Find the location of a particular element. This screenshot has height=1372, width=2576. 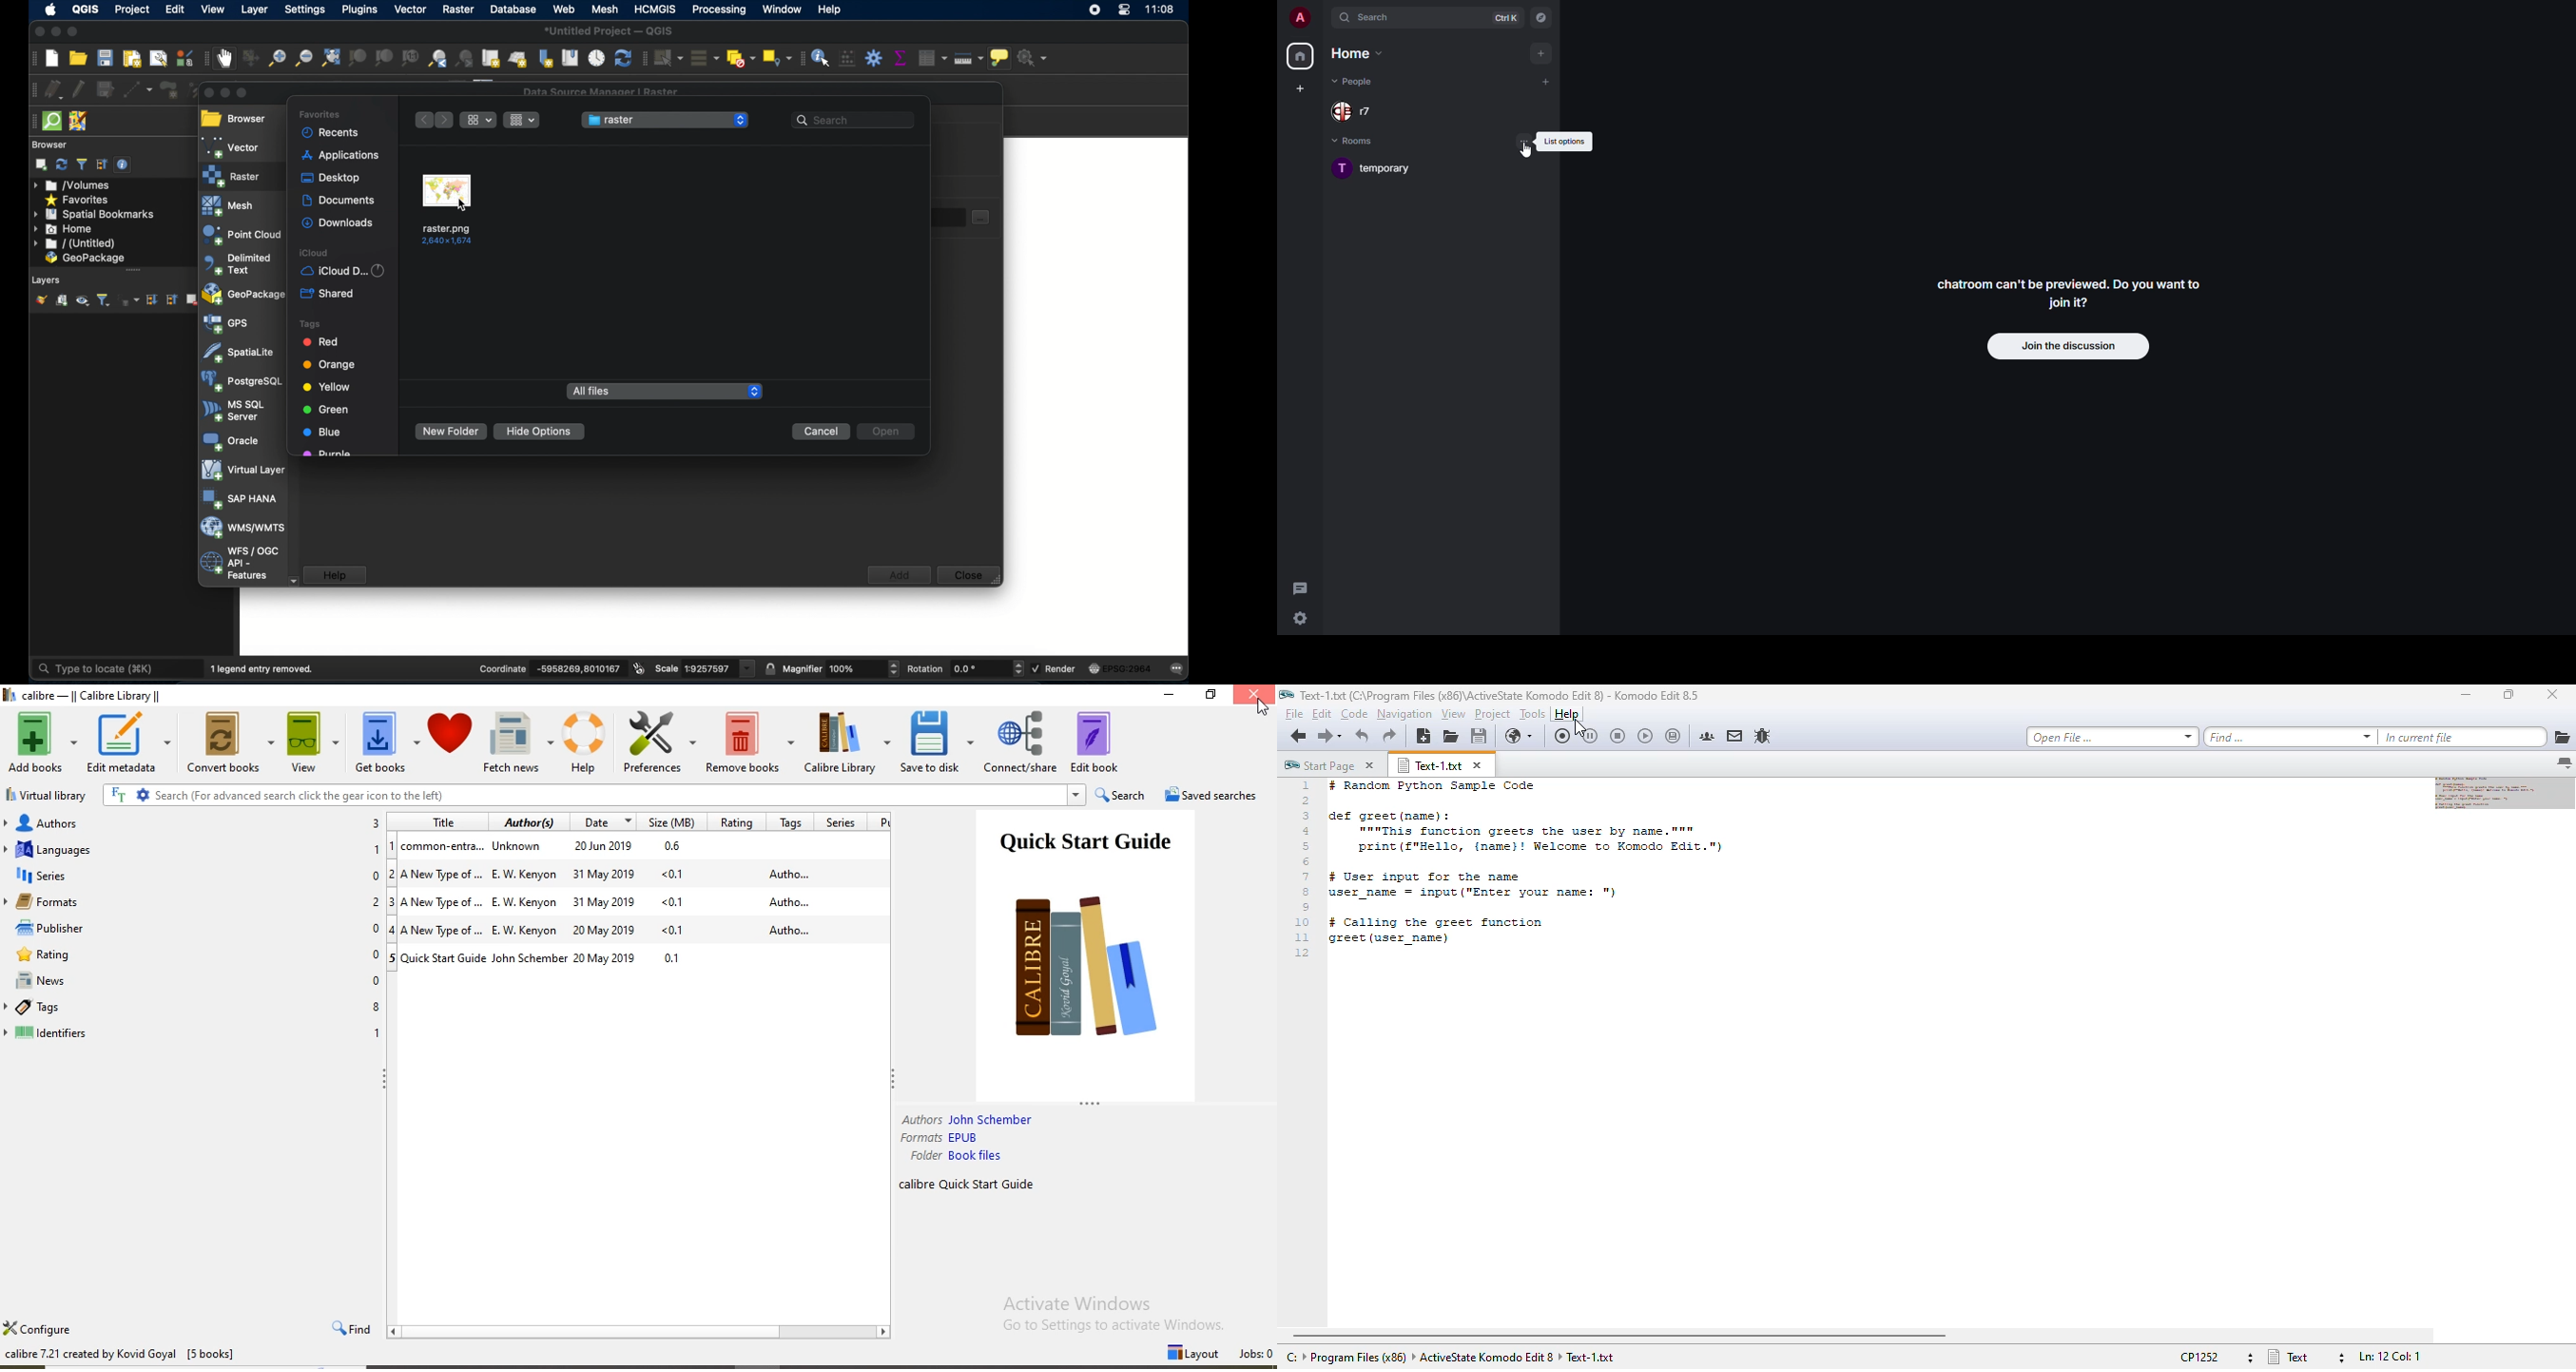

in current file is located at coordinates (2462, 738).